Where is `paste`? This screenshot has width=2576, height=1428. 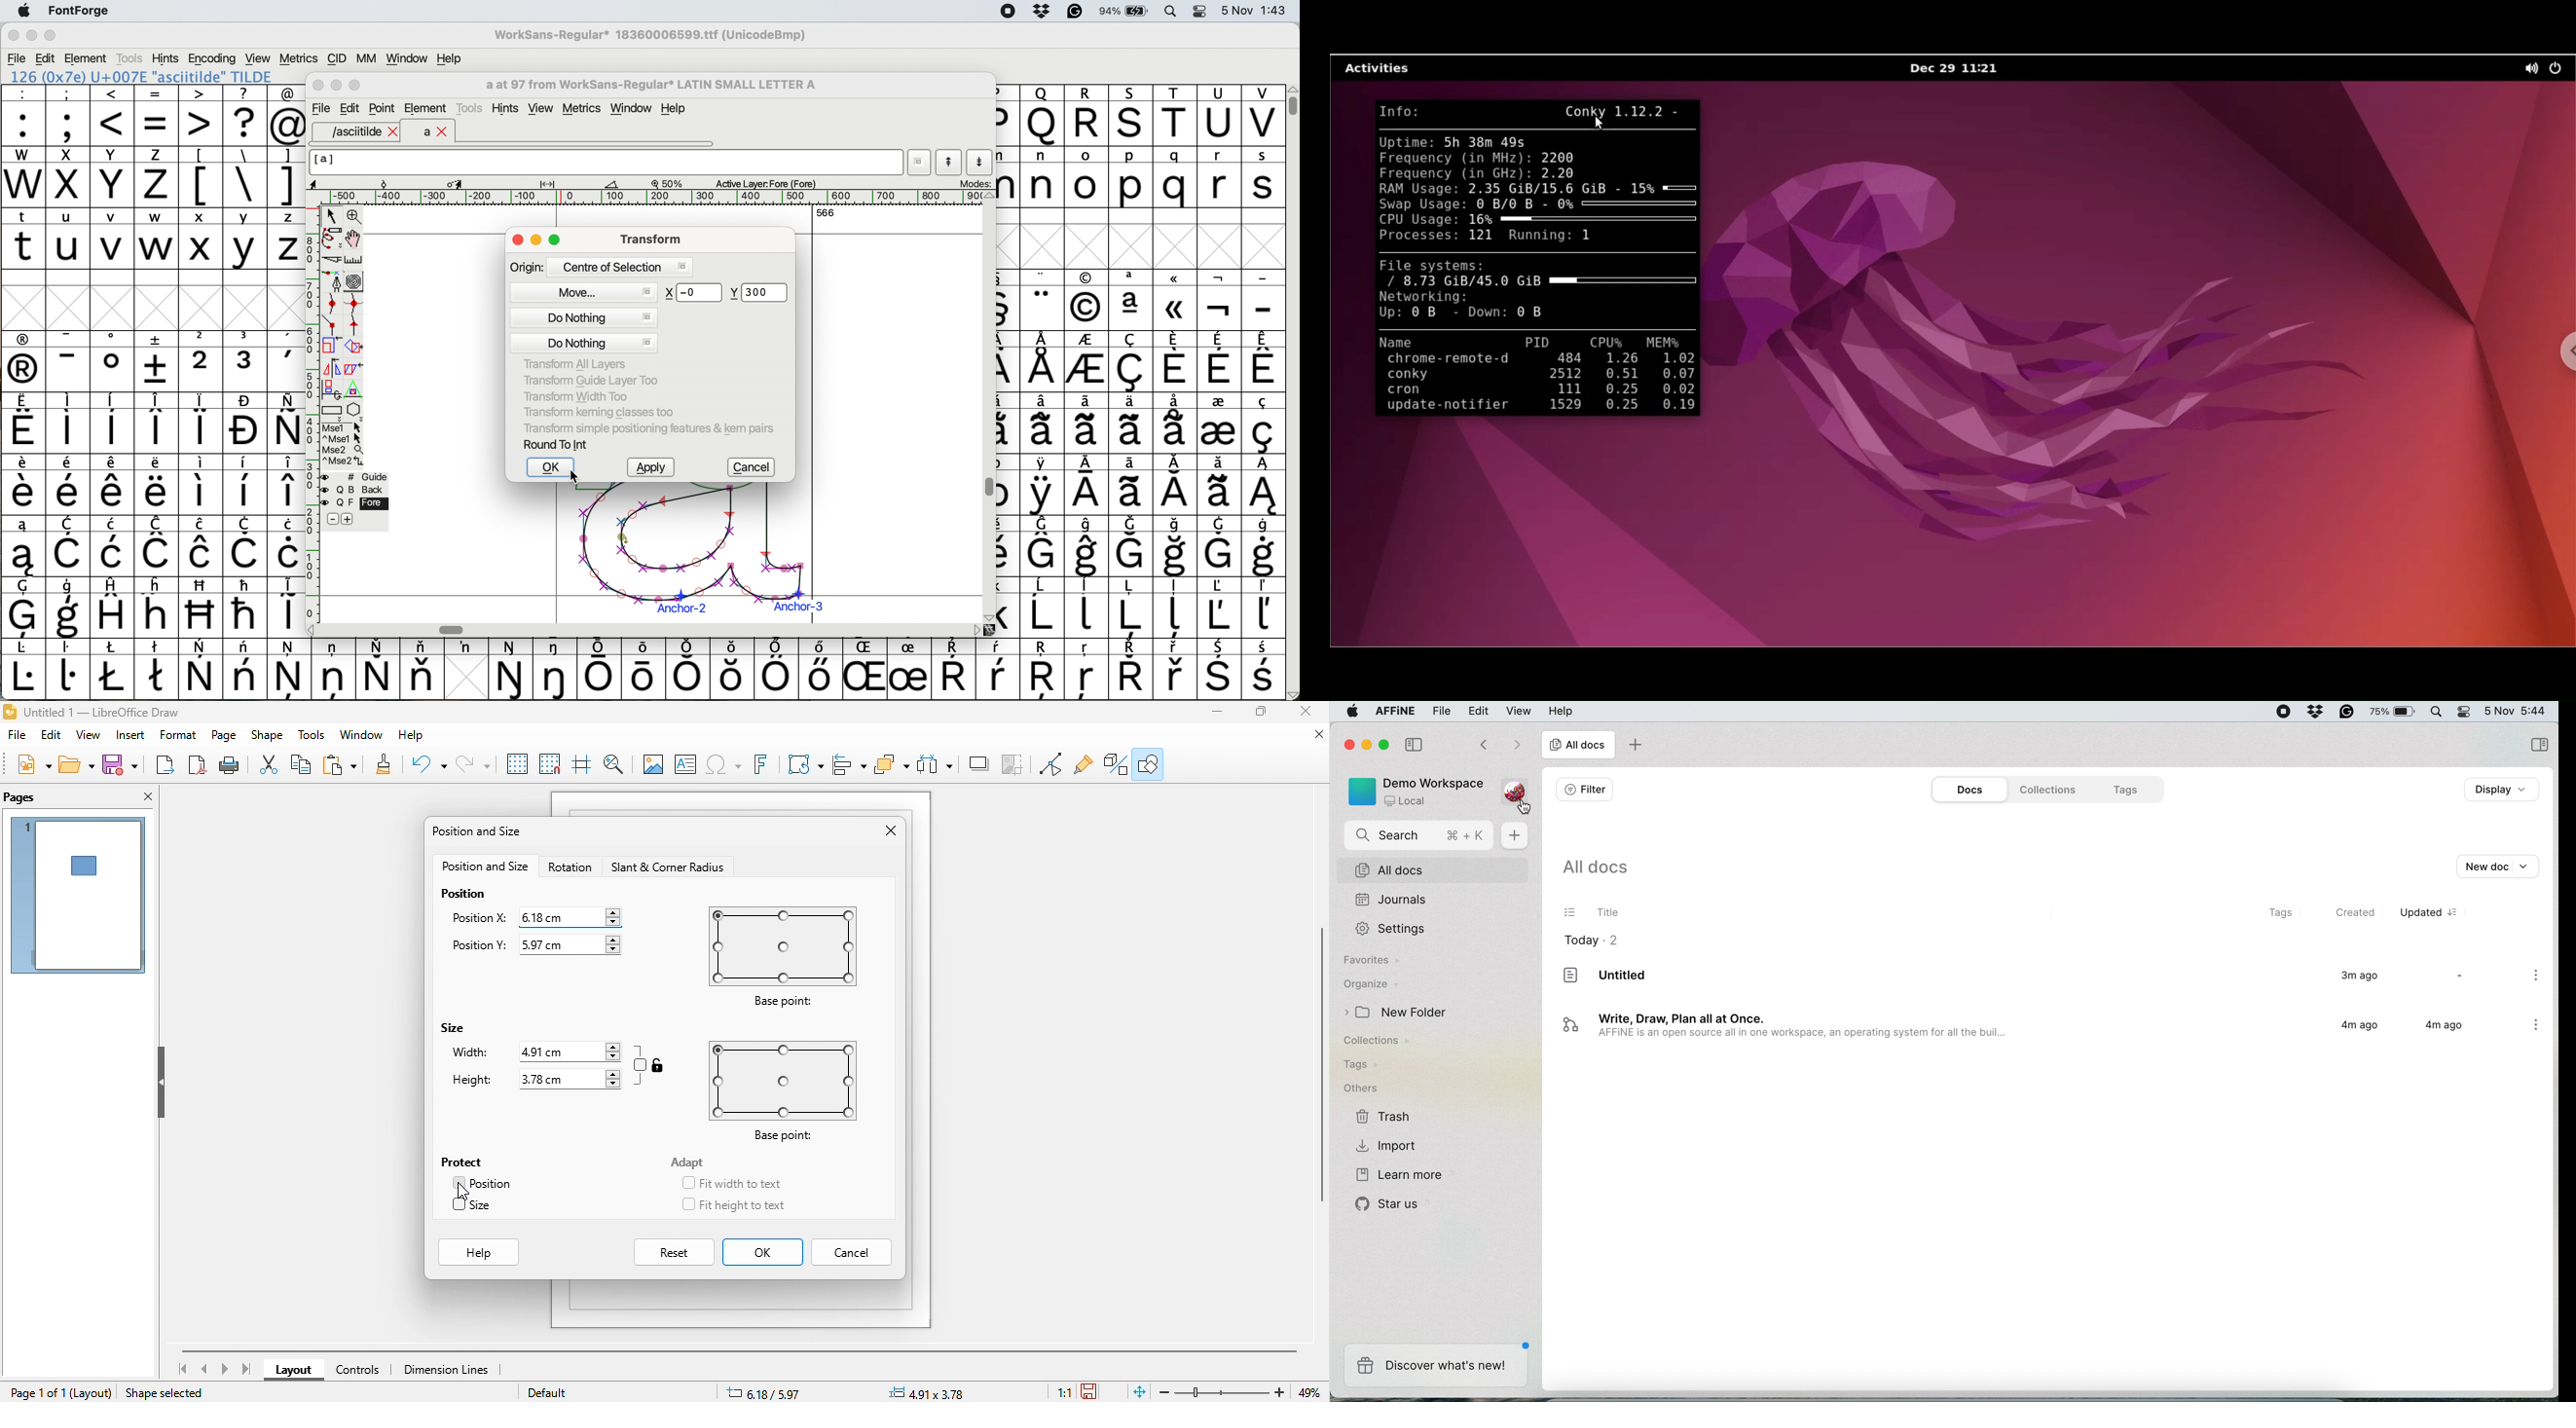 paste is located at coordinates (344, 765).